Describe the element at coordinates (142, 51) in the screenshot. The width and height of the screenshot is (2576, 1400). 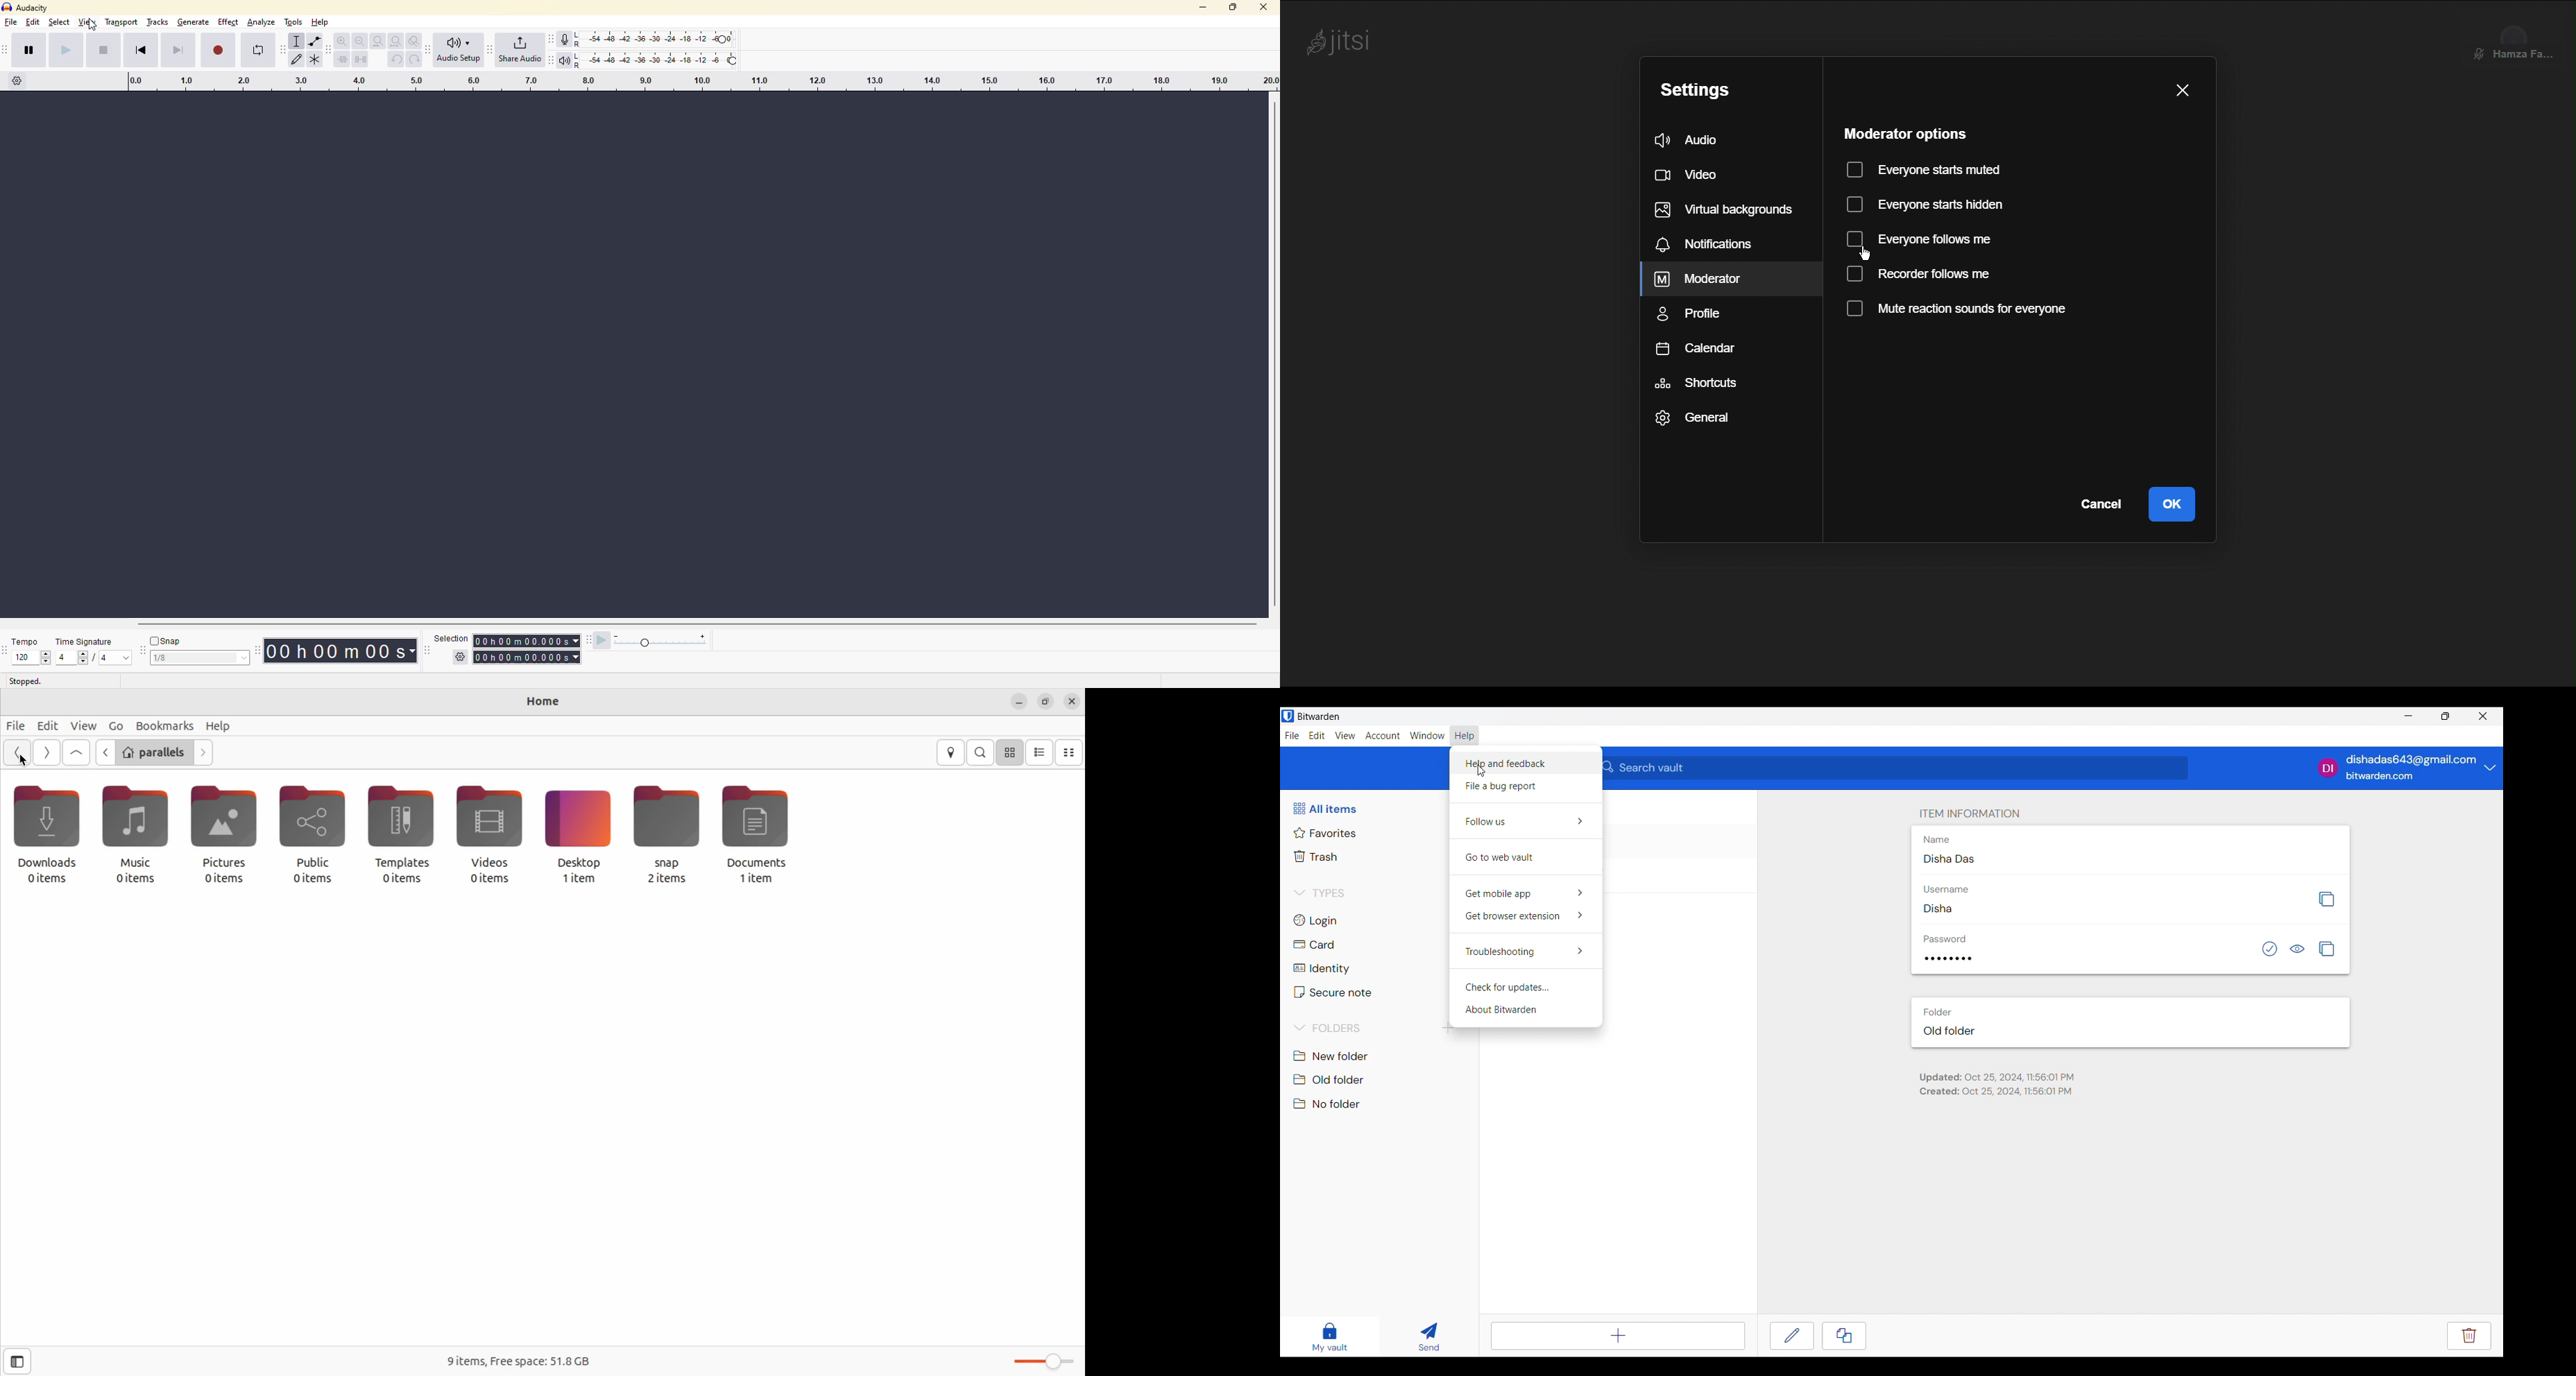
I see `skip to start` at that location.